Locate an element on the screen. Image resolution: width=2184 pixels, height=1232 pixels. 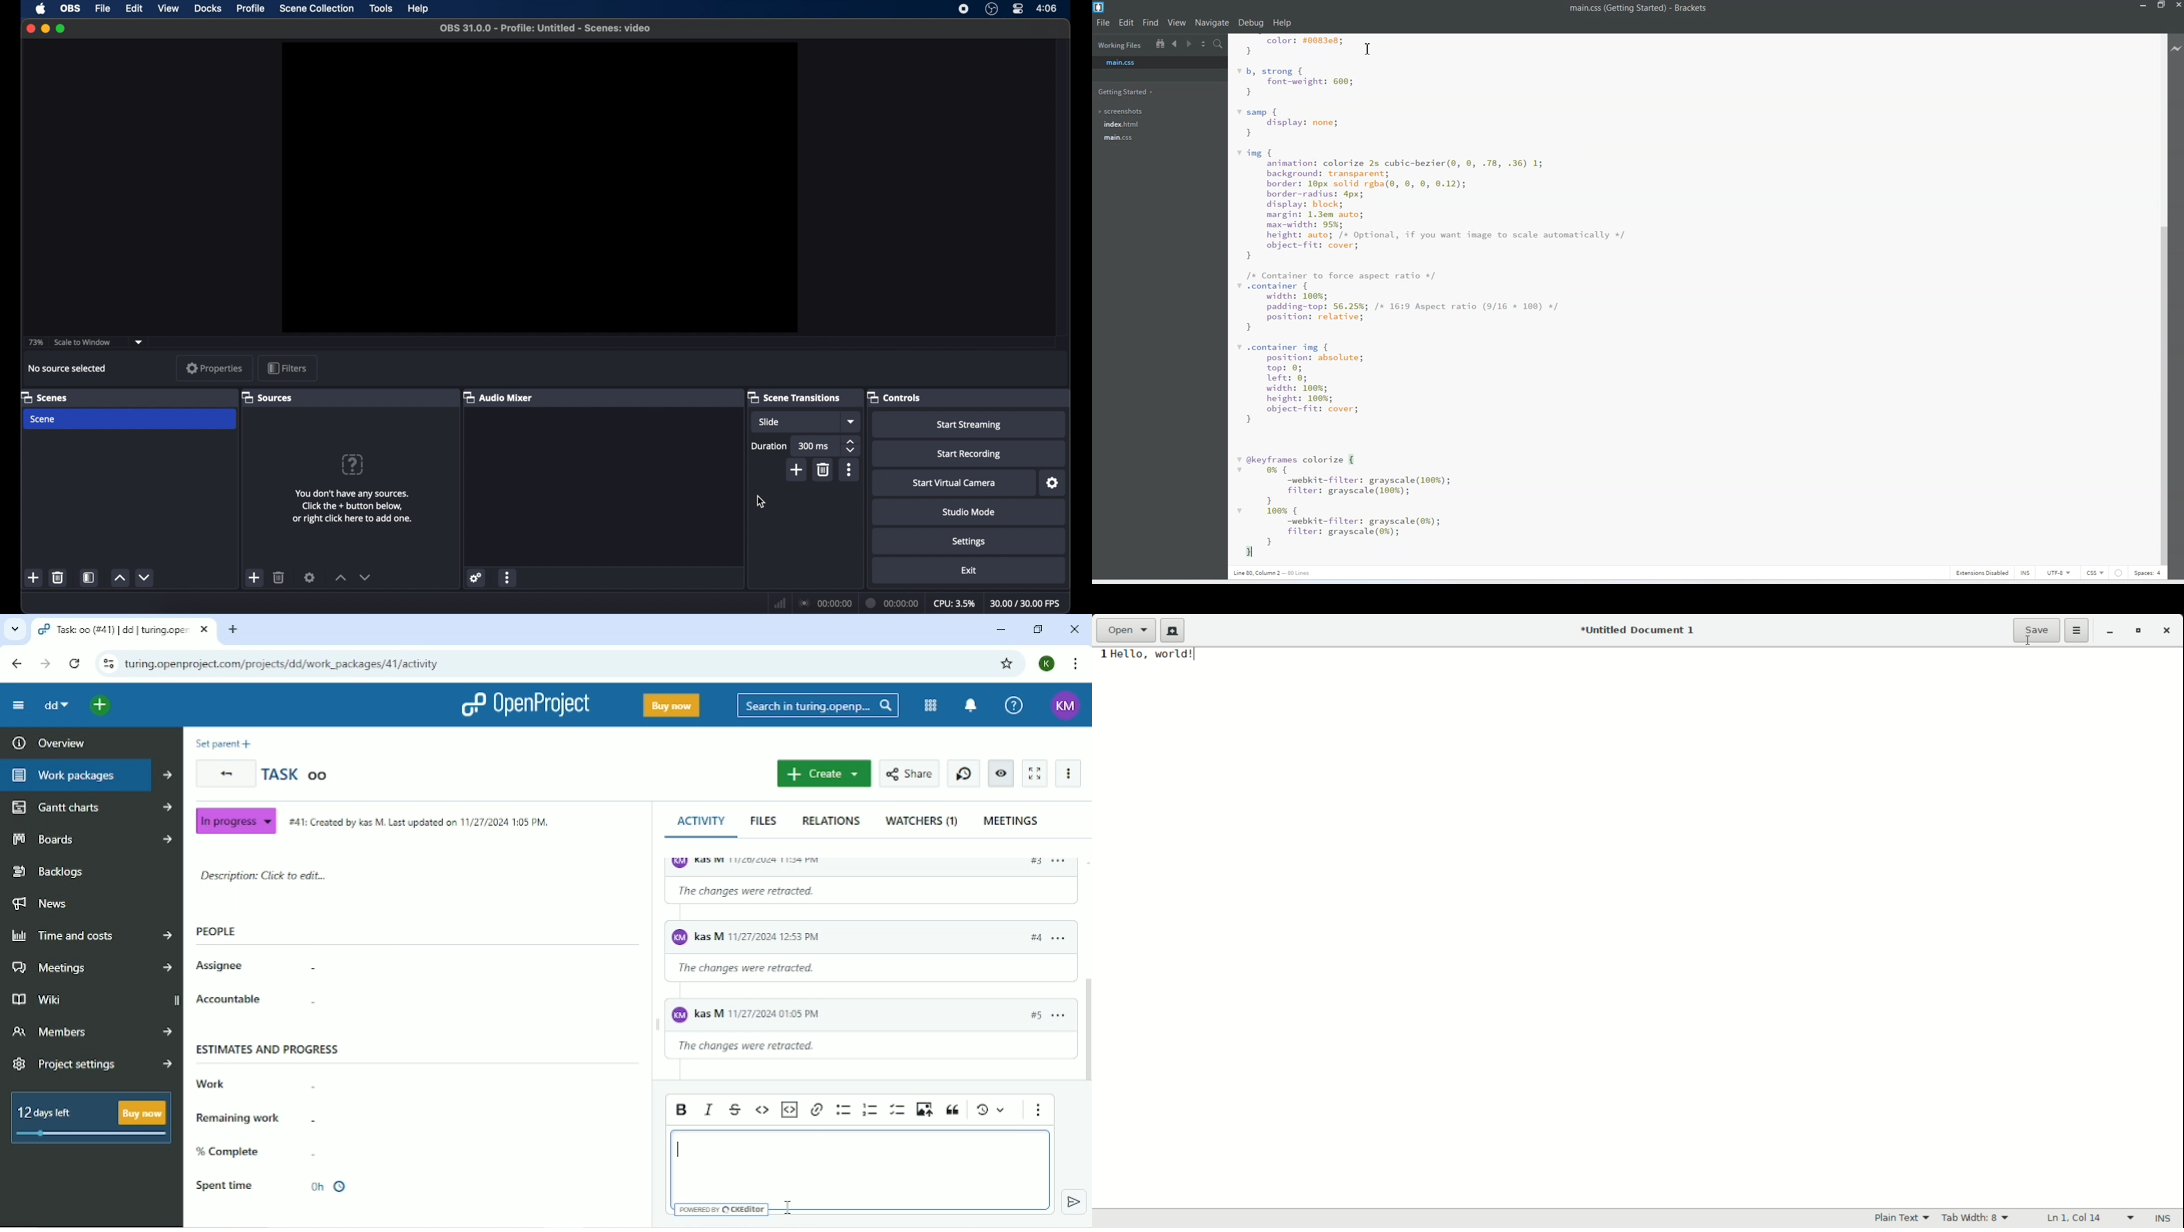
maximize is located at coordinates (63, 28).